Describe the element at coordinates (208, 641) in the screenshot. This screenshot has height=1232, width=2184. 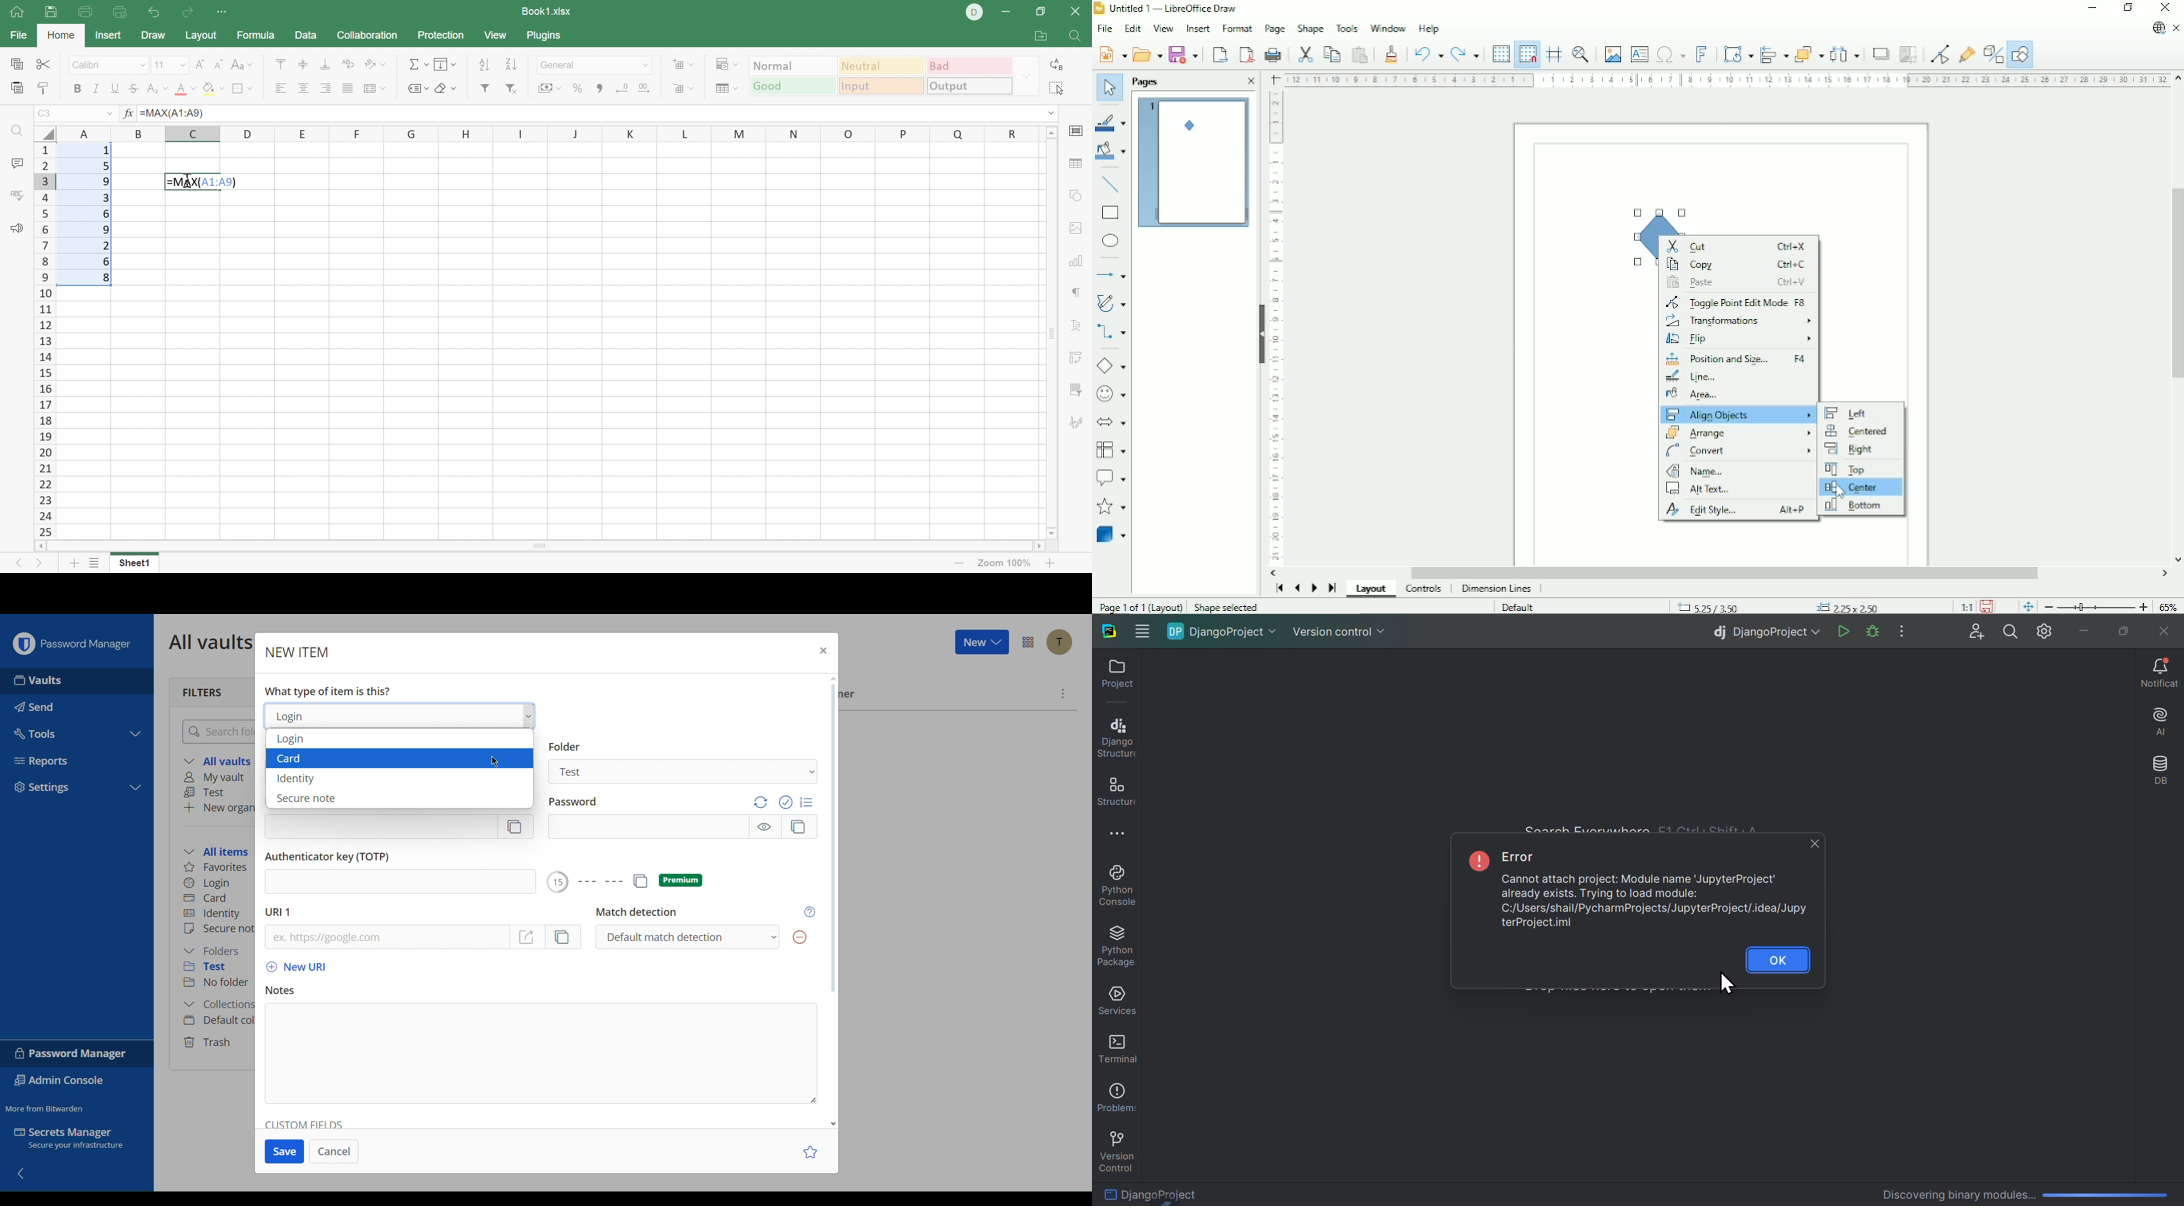
I see `All vaults` at that location.